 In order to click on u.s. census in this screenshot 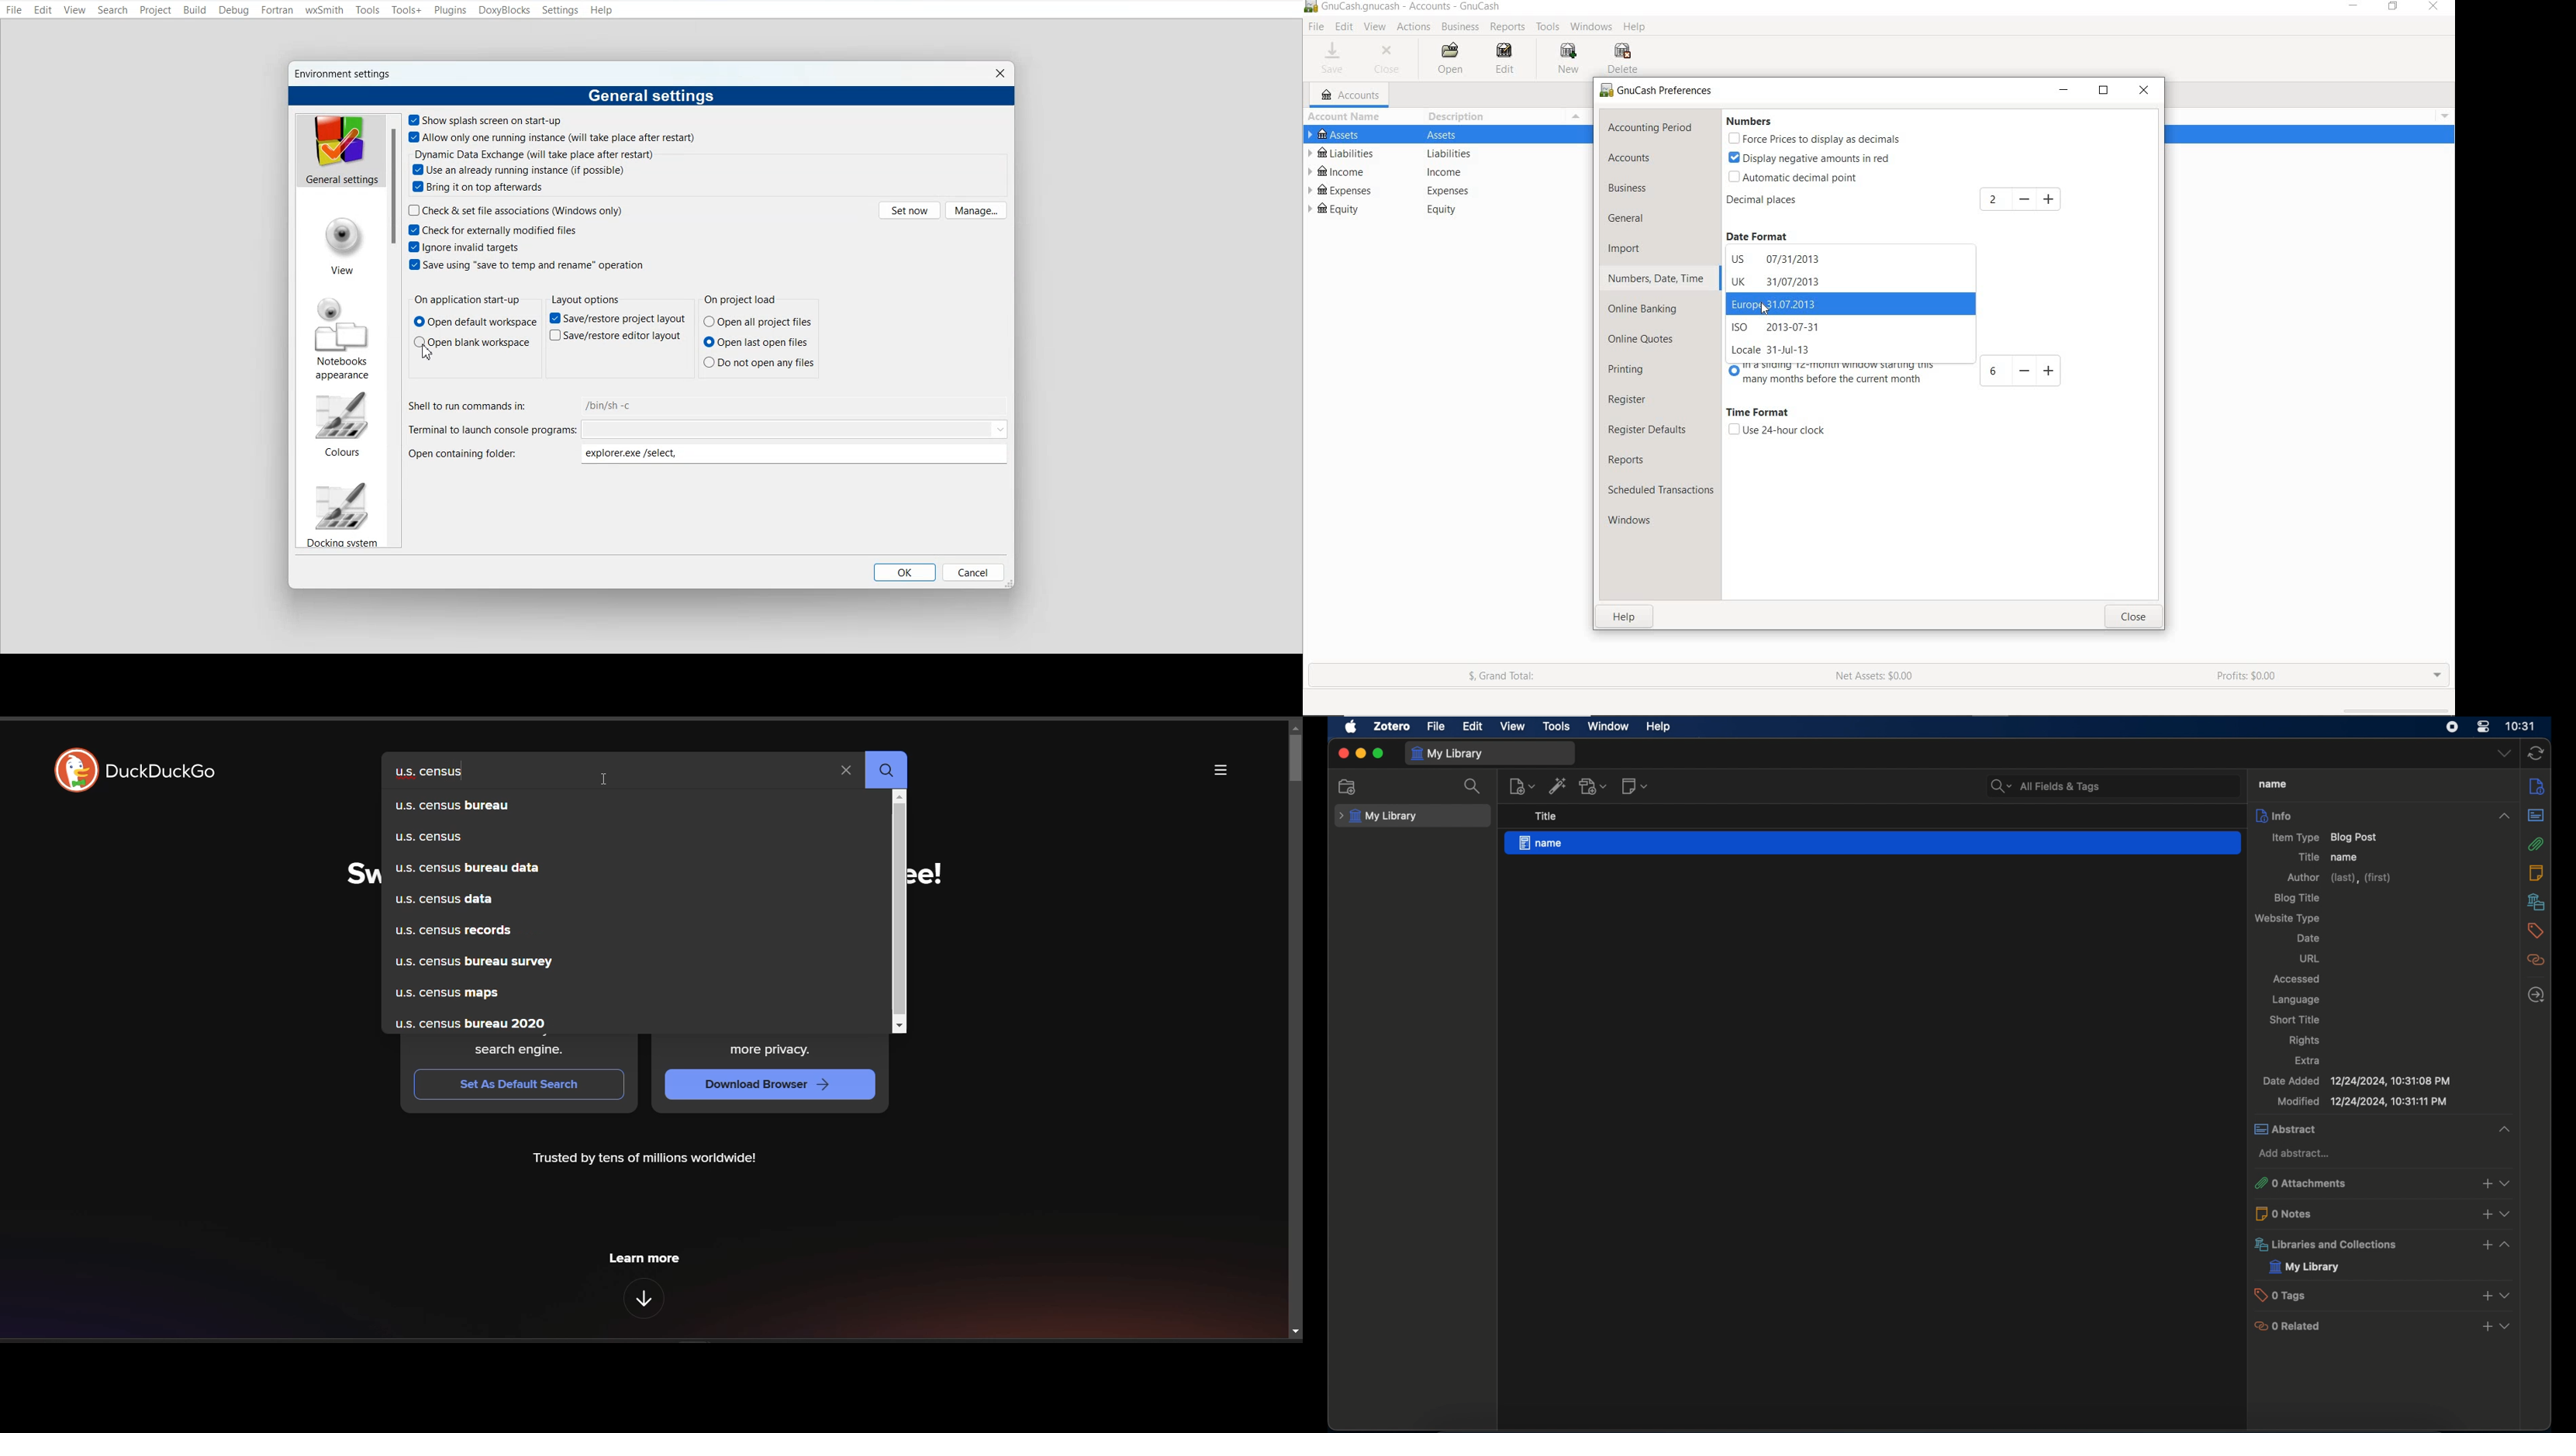, I will do `click(632, 840)`.